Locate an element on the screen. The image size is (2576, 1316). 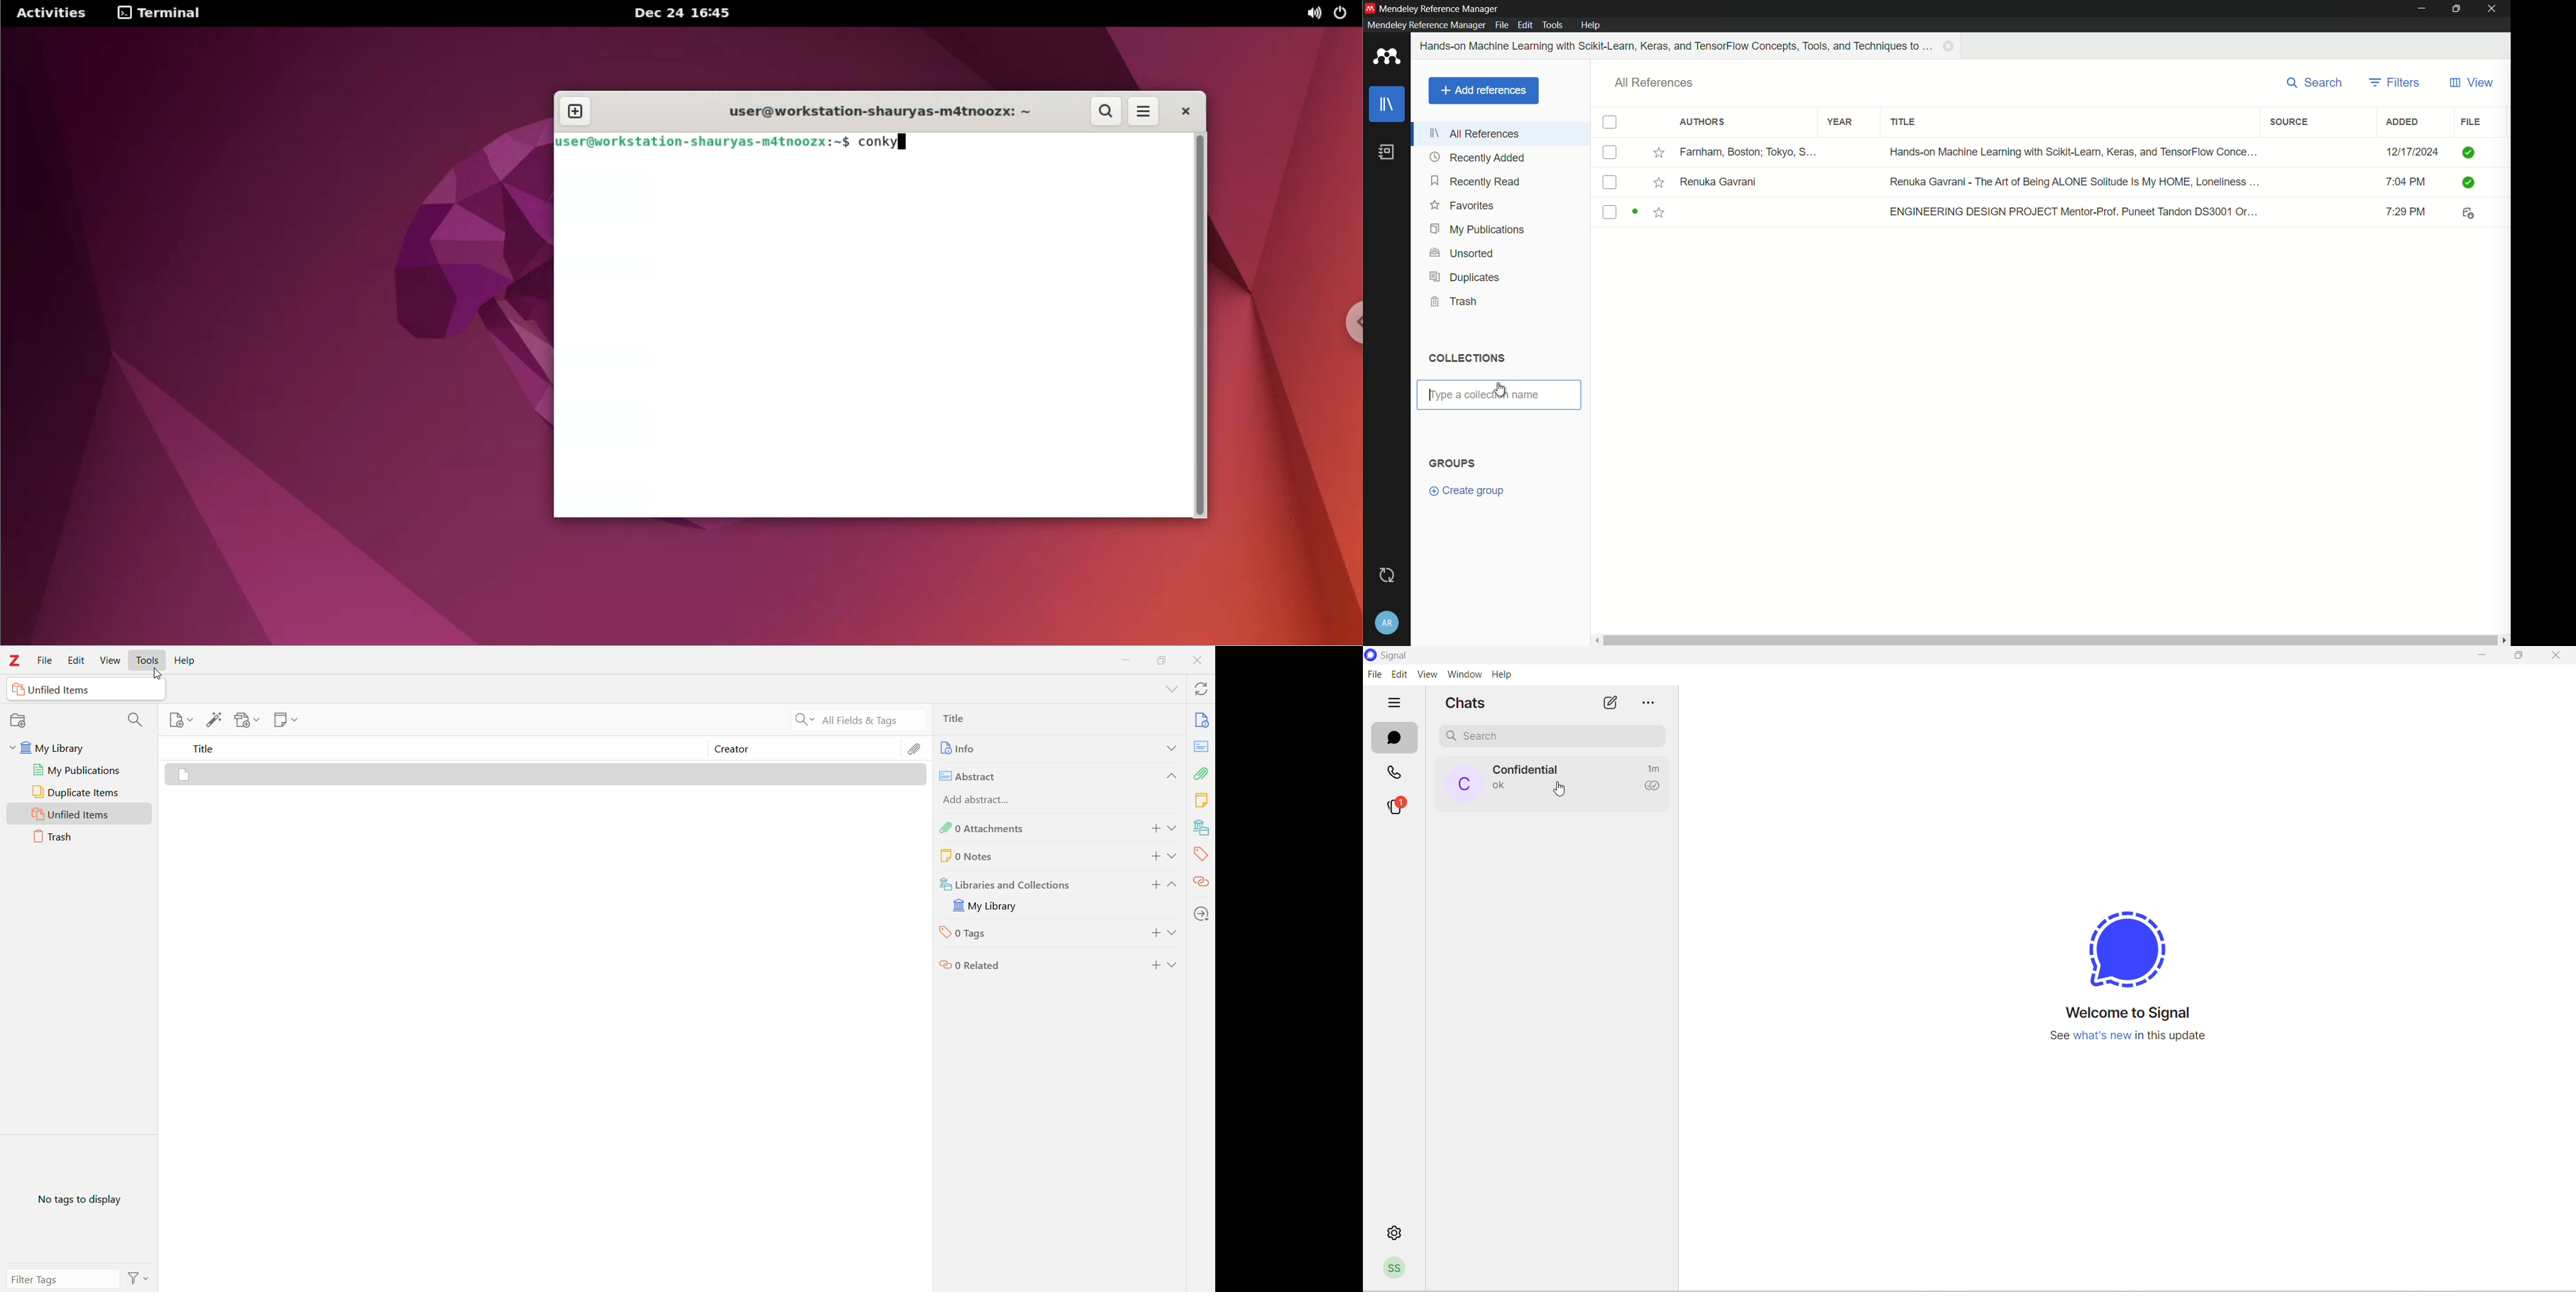
My Library is located at coordinates (78, 749).